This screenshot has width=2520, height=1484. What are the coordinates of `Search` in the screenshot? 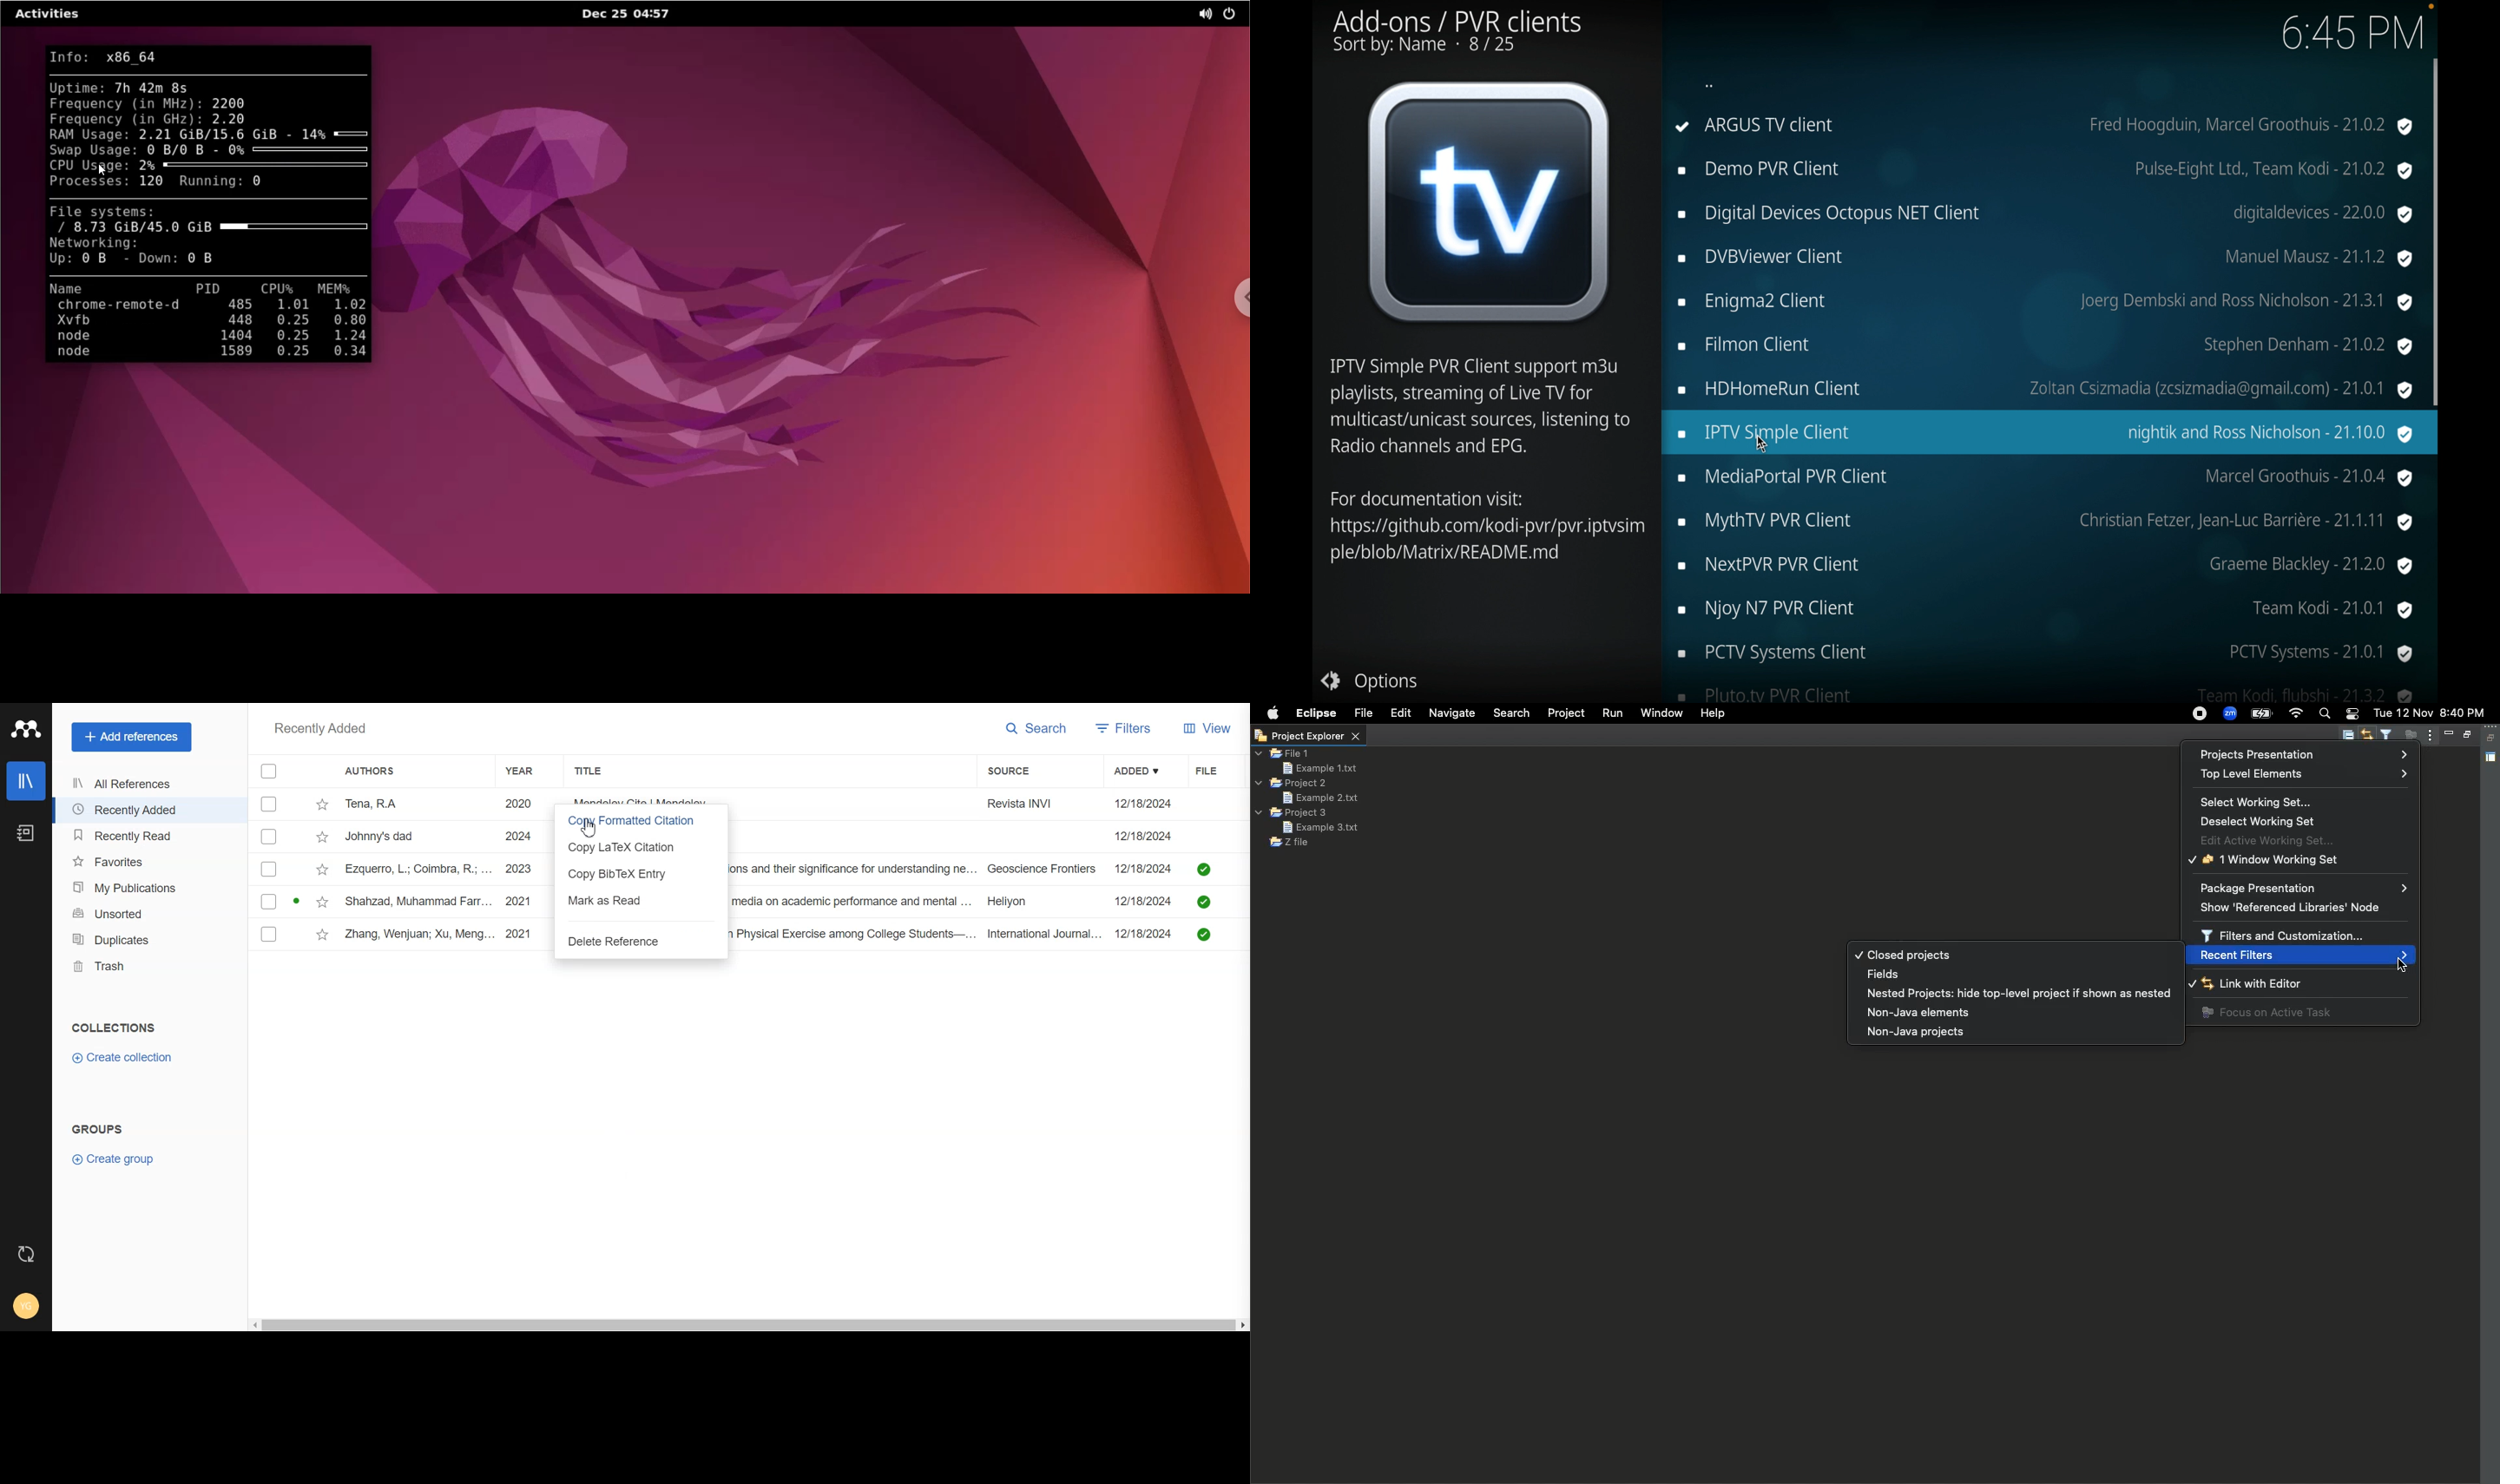 It's located at (2325, 715).